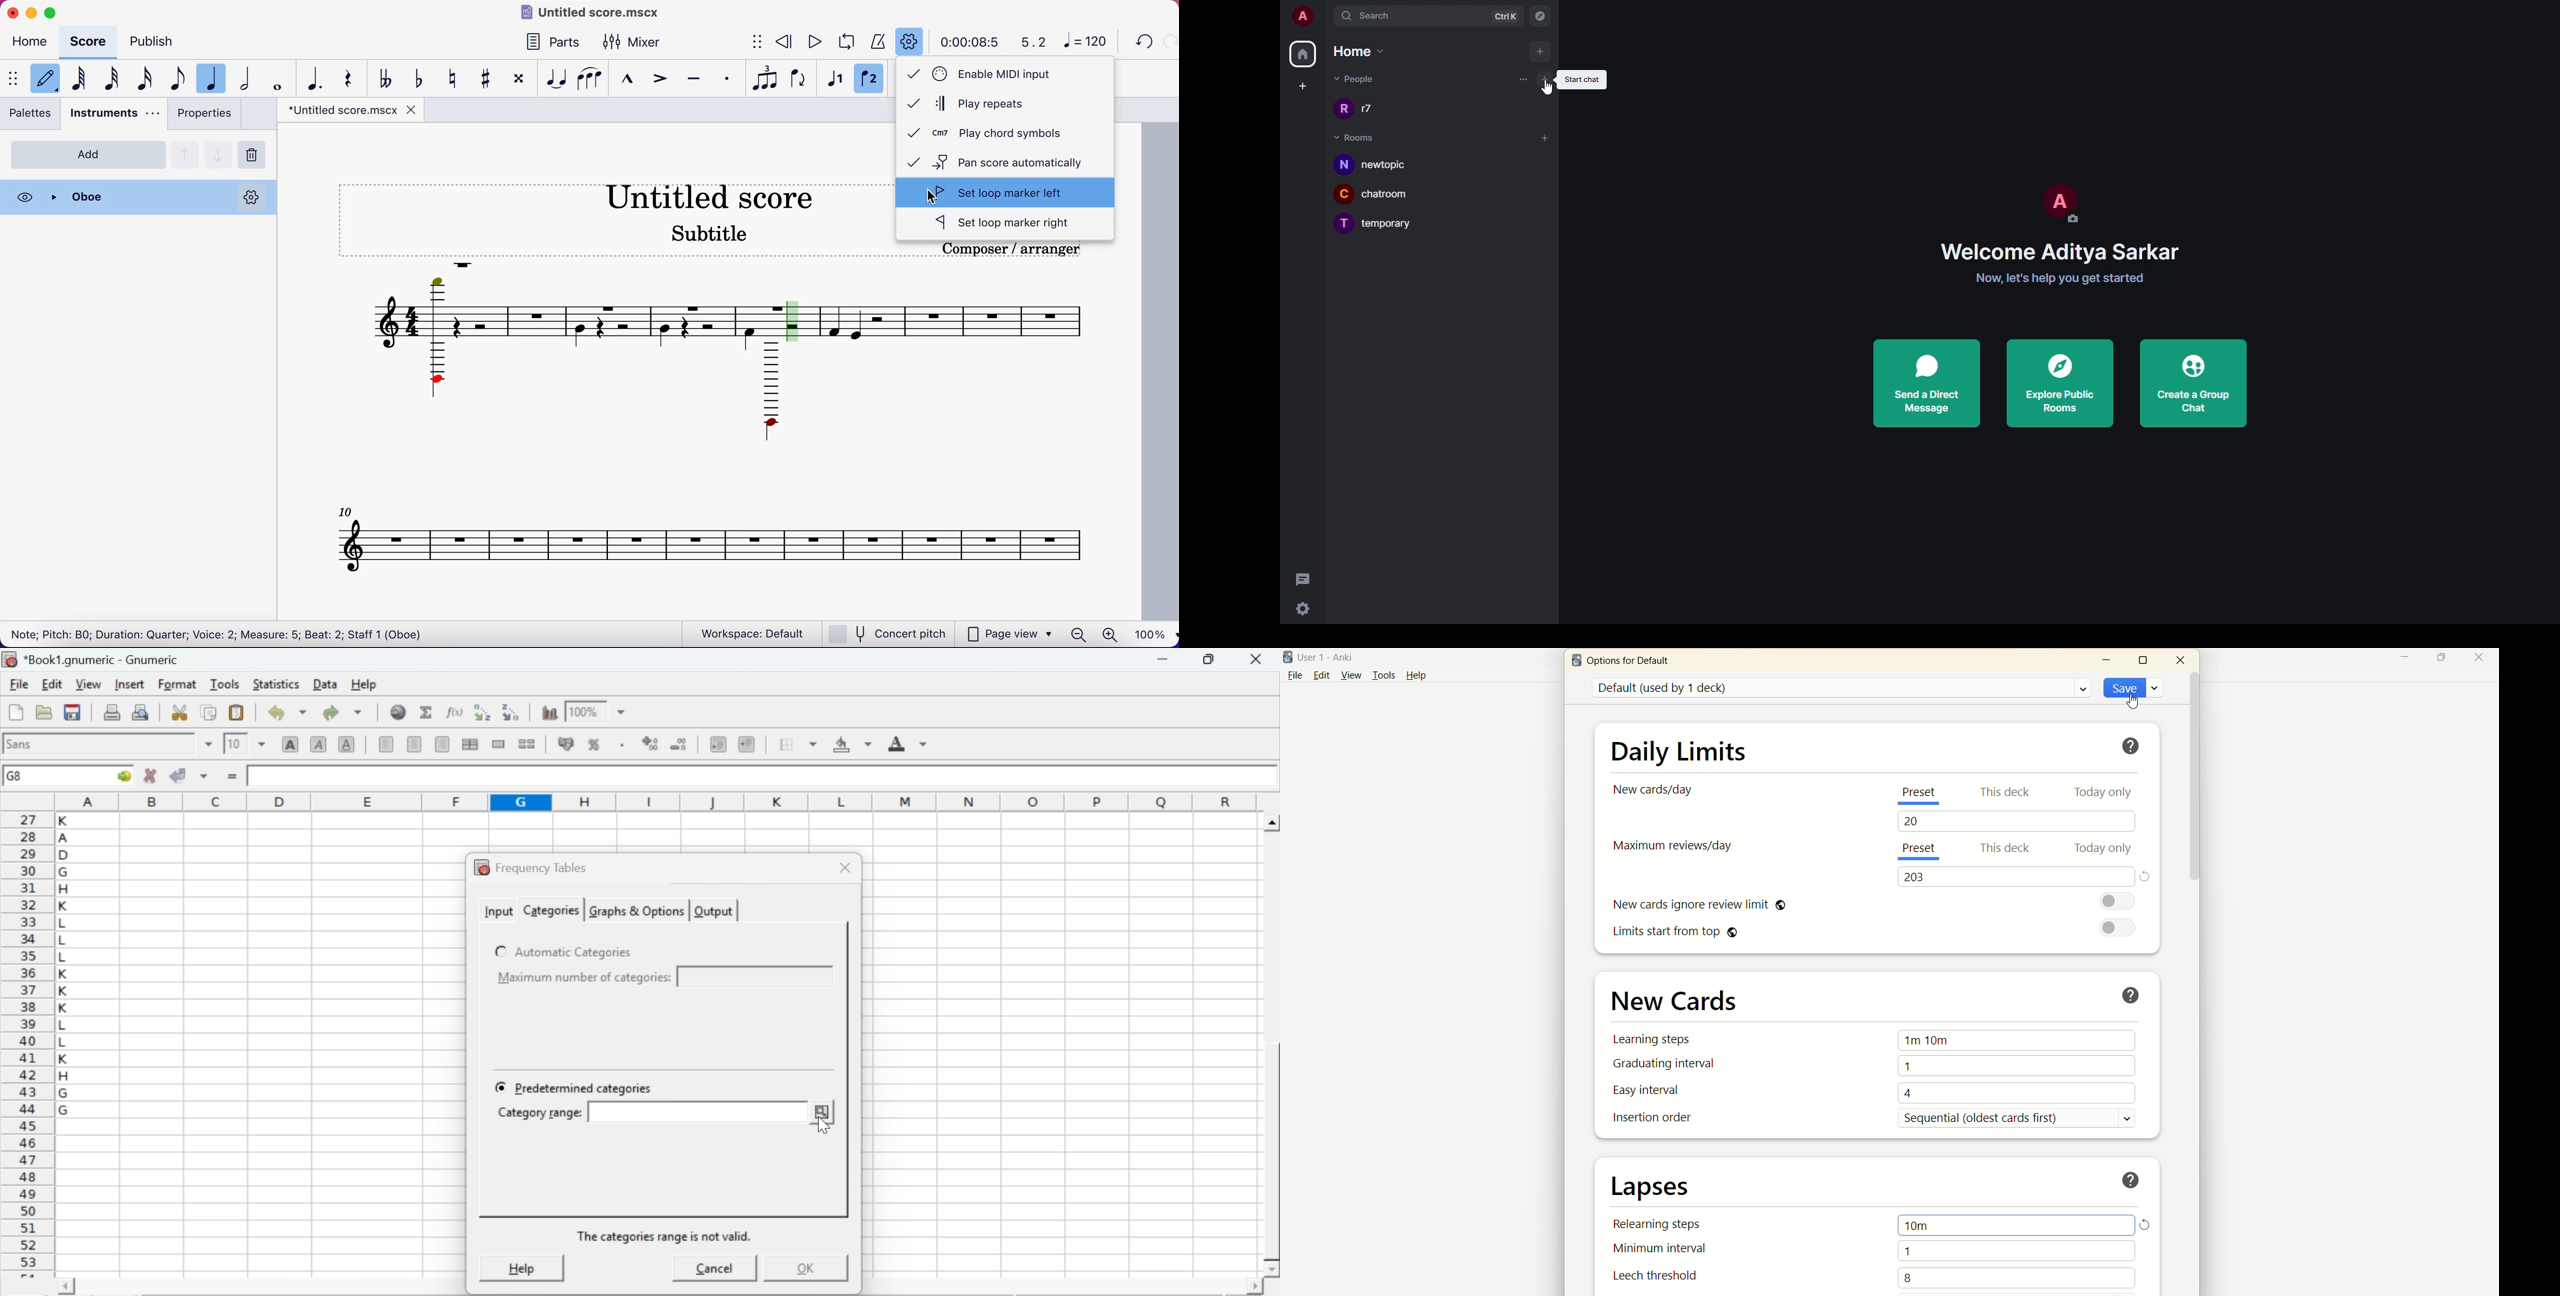 The height and width of the screenshot is (1316, 2576). Describe the element at coordinates (399, 712) in the screenshot. I see `insert hyperlink` at that location.